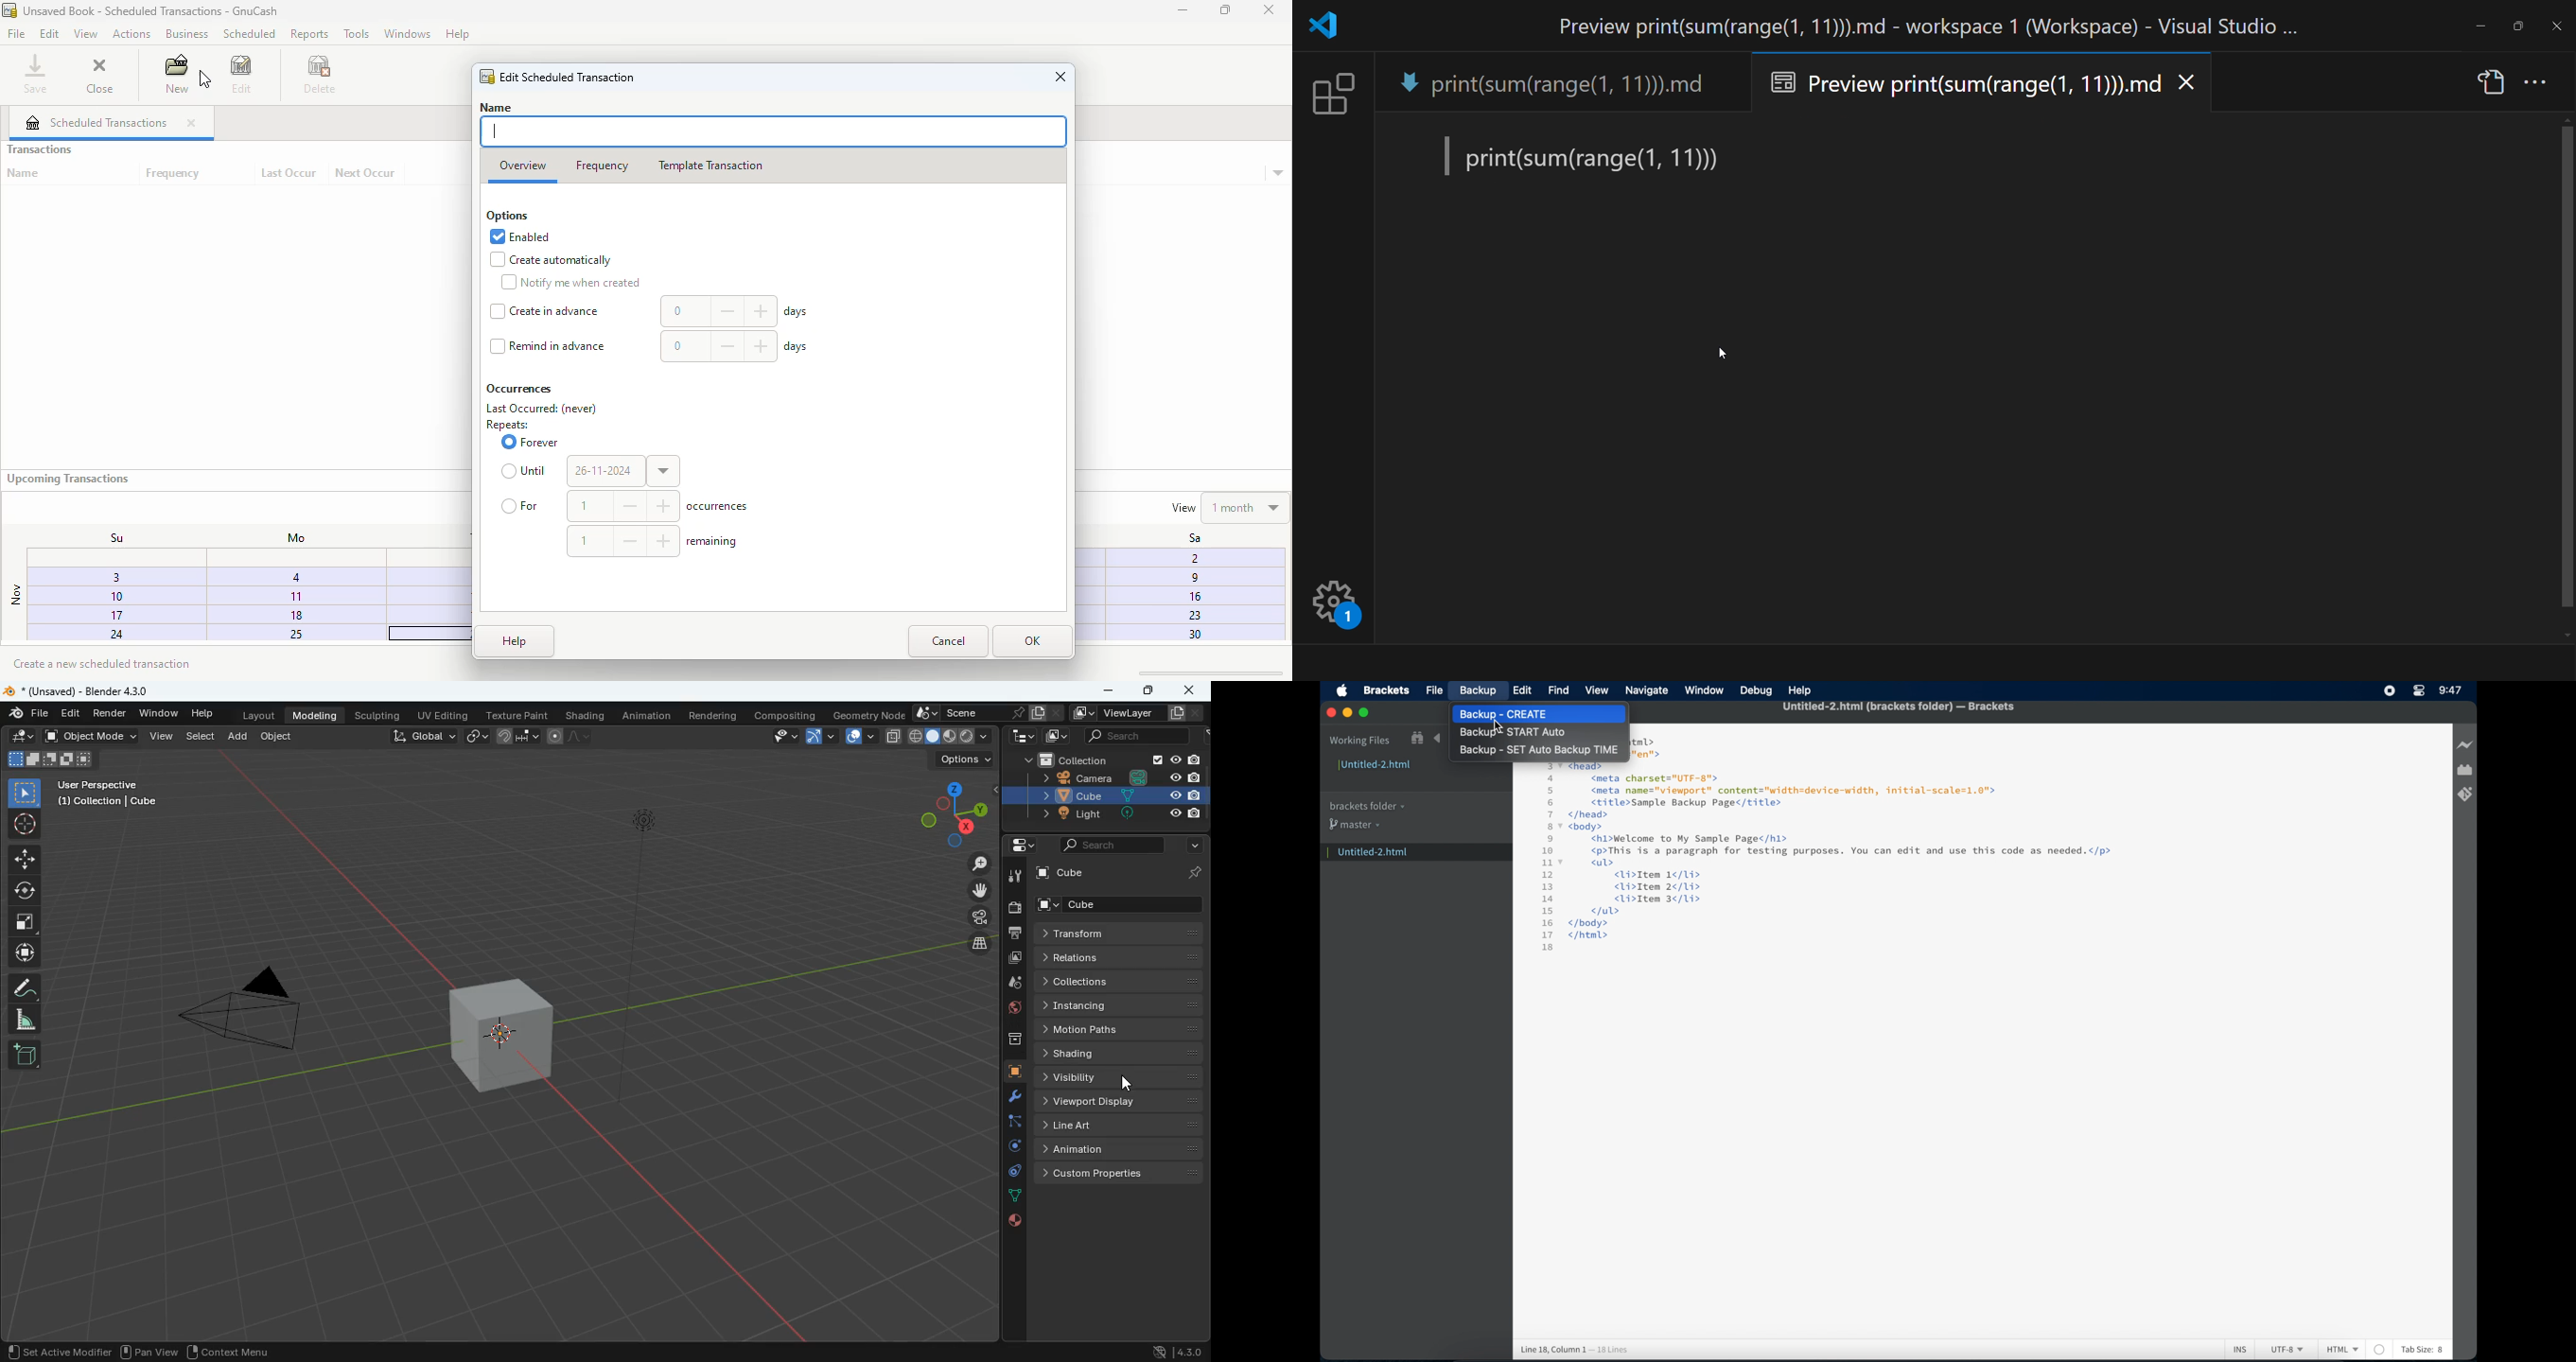 The image size is (2576, 1372). Describe the element at coordinates (1177, 1351) in the screenshot. I see `version` at that location.